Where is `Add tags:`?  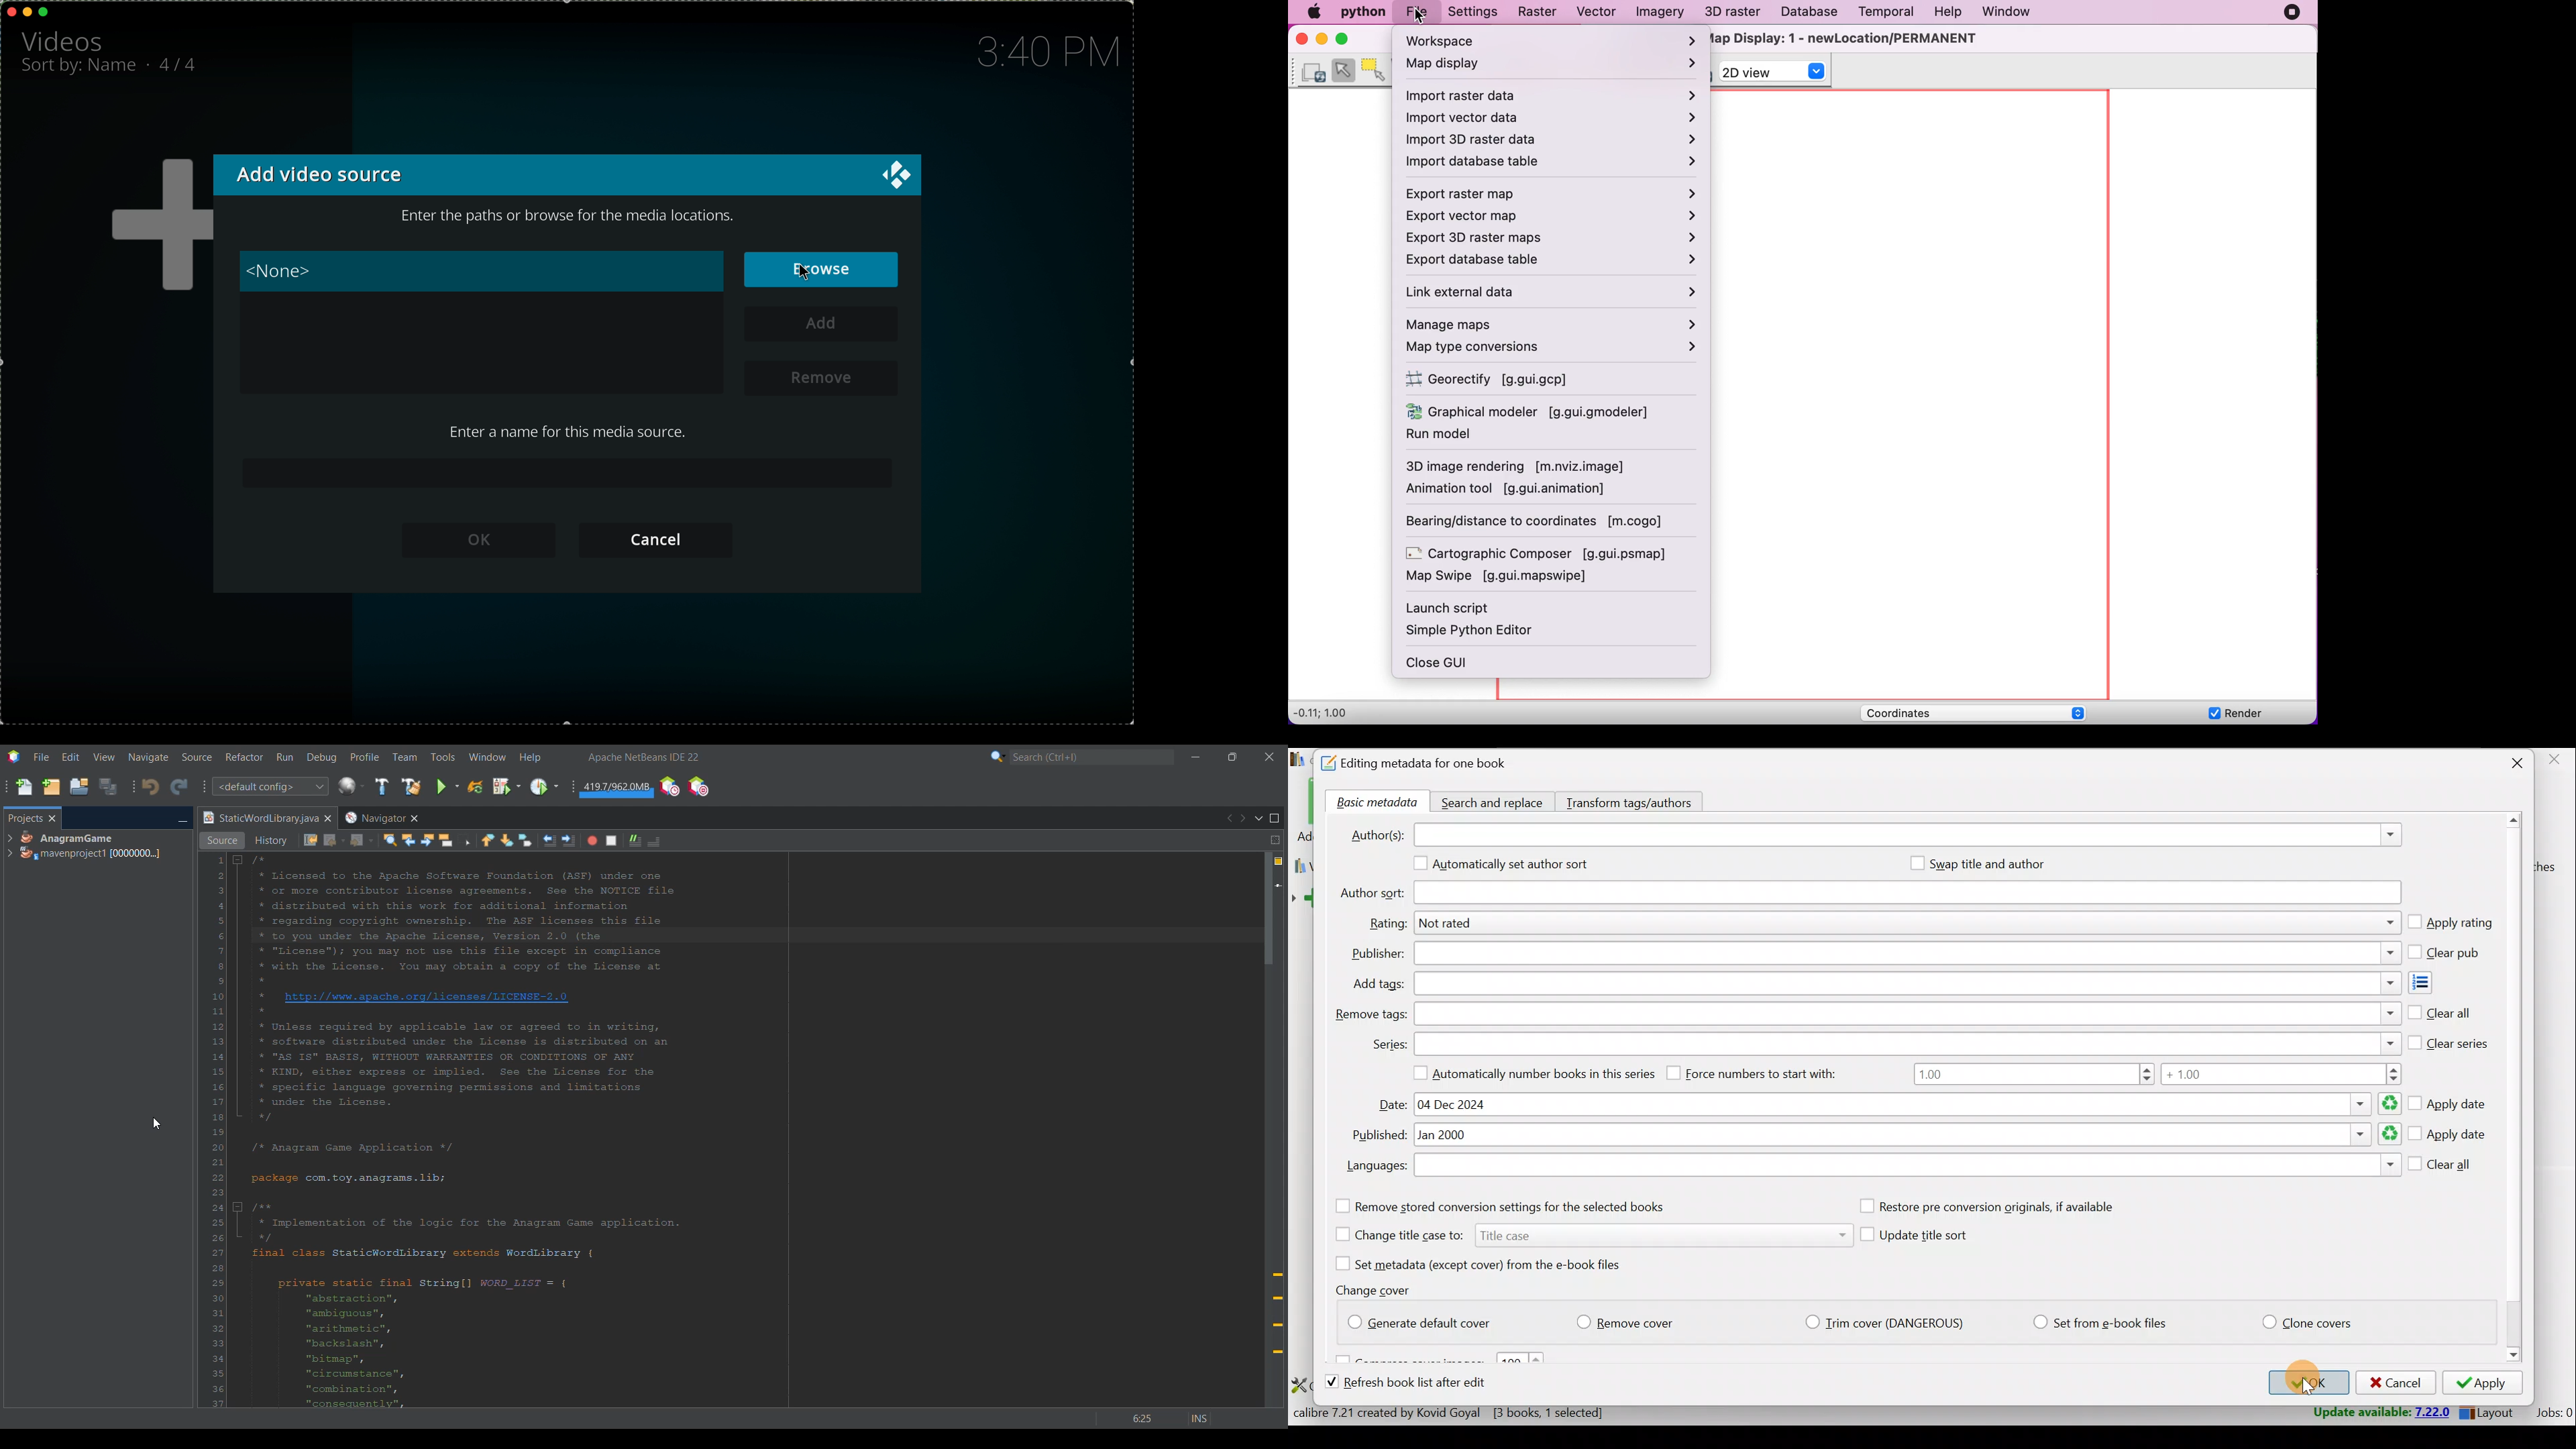 Add tags: is located at coordinates (1378, 984).